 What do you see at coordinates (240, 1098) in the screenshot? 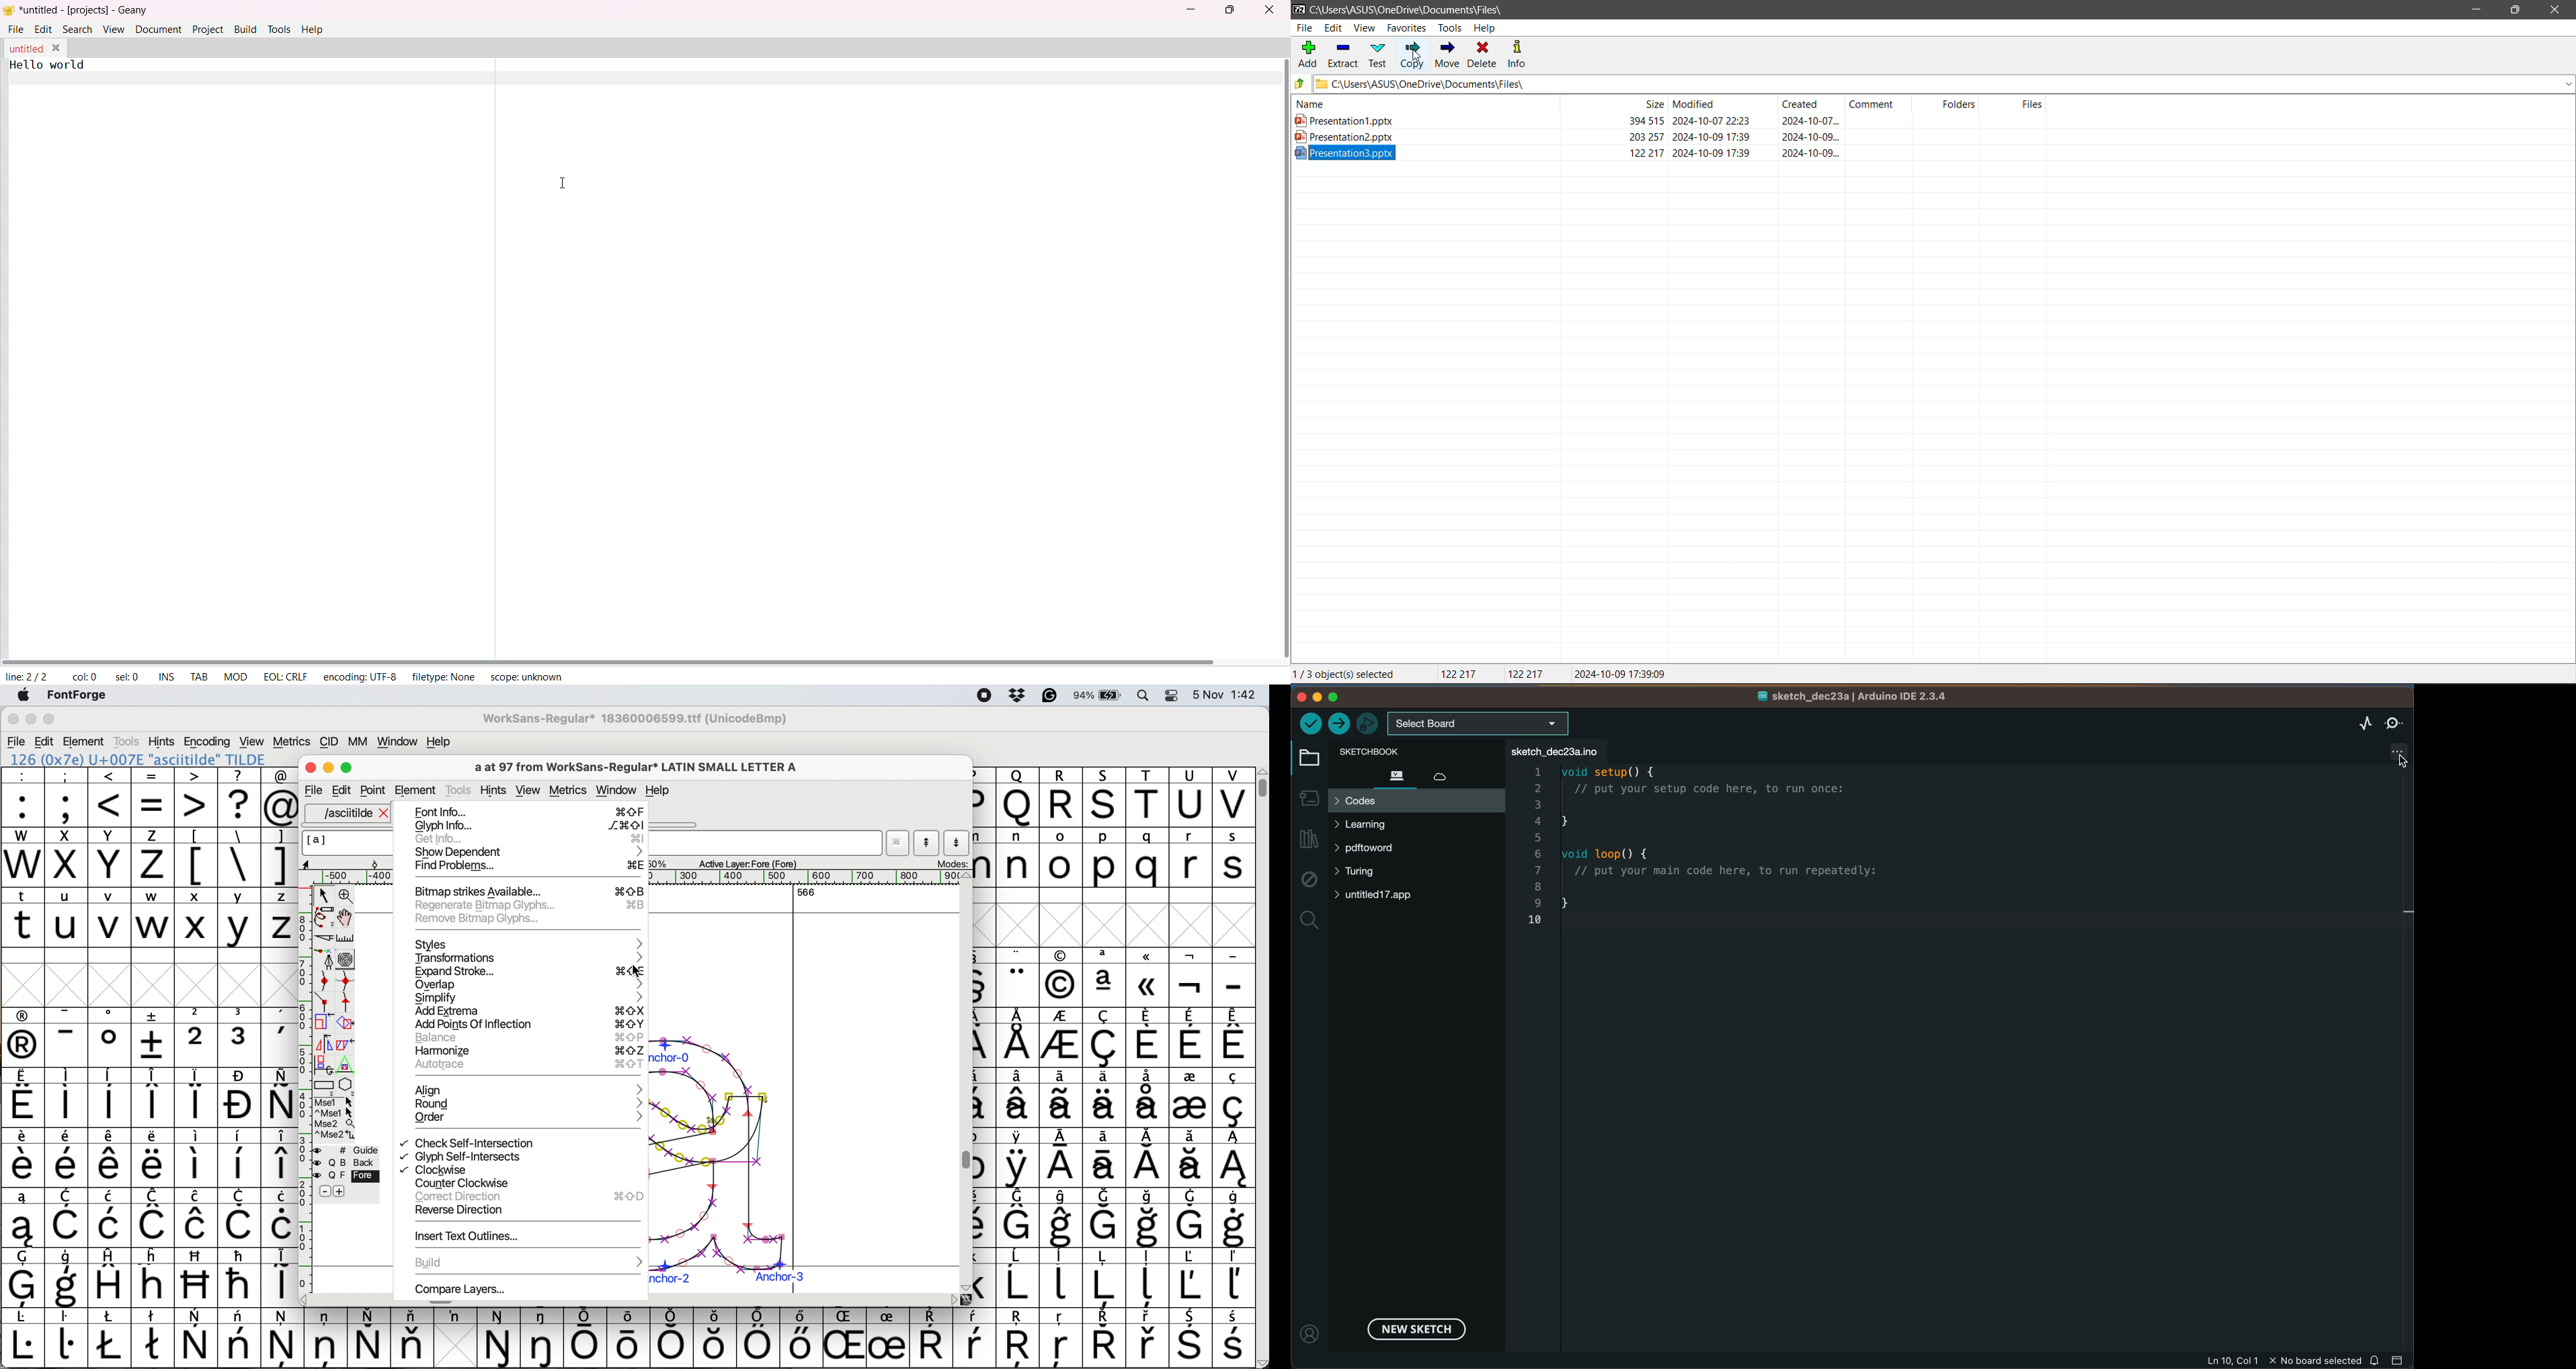
I see `symbol` at bounding box center [240, 1098].